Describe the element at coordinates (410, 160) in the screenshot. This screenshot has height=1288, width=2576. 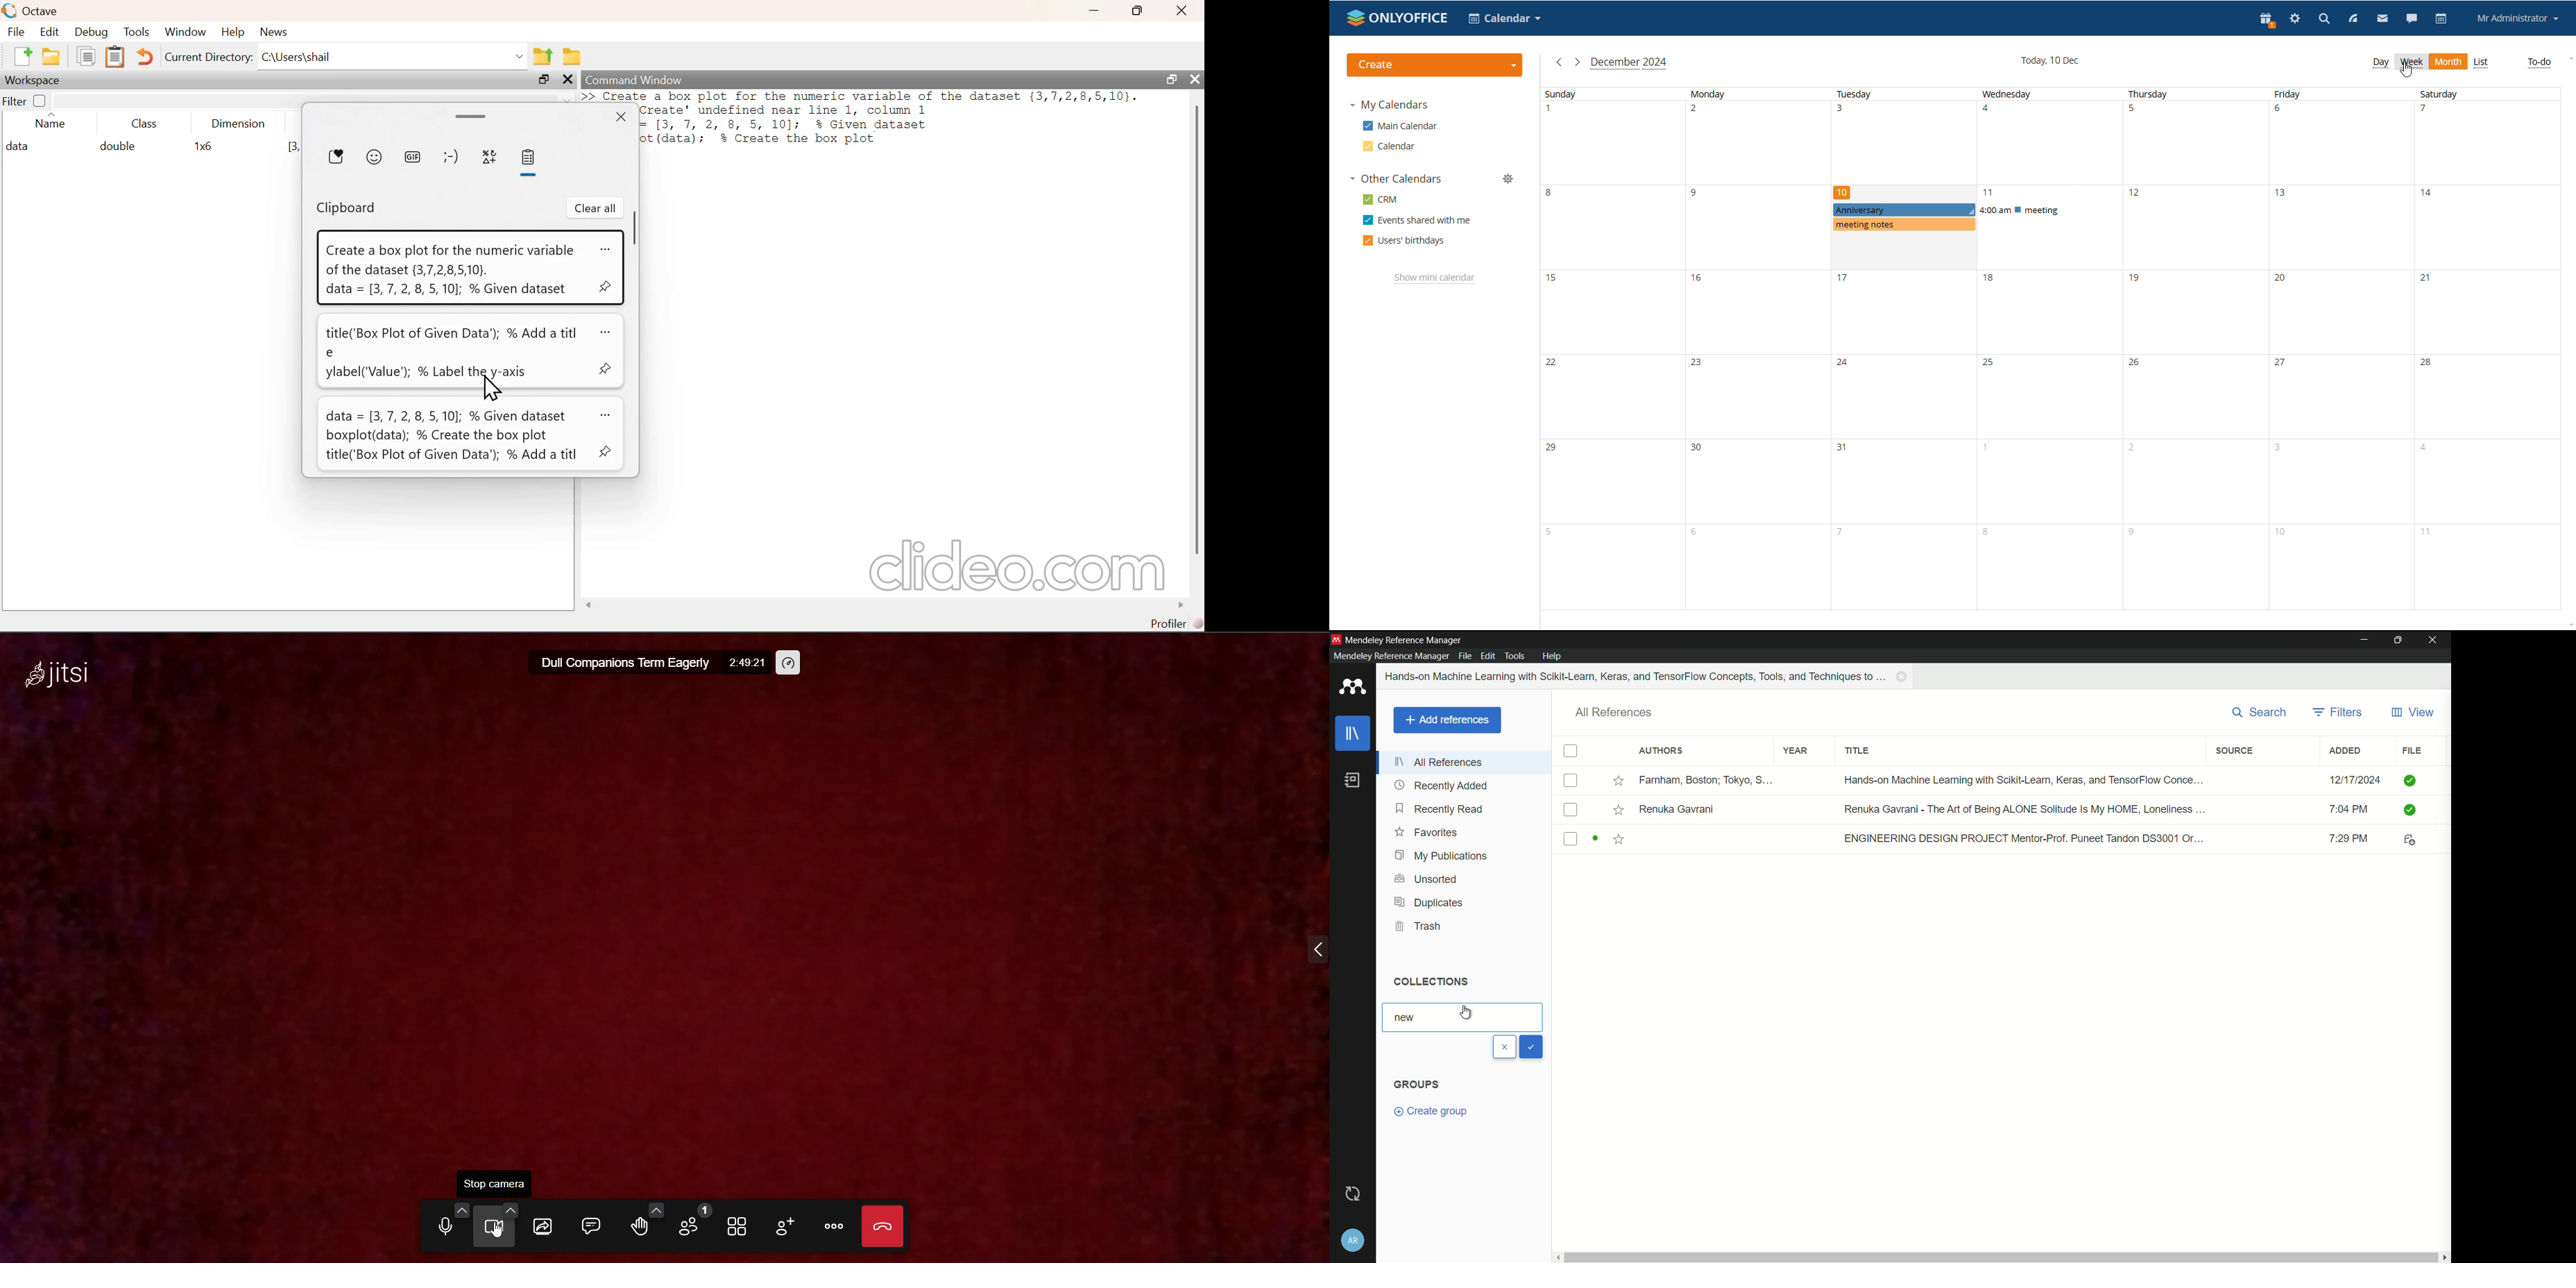
I see `GIF` at that location.